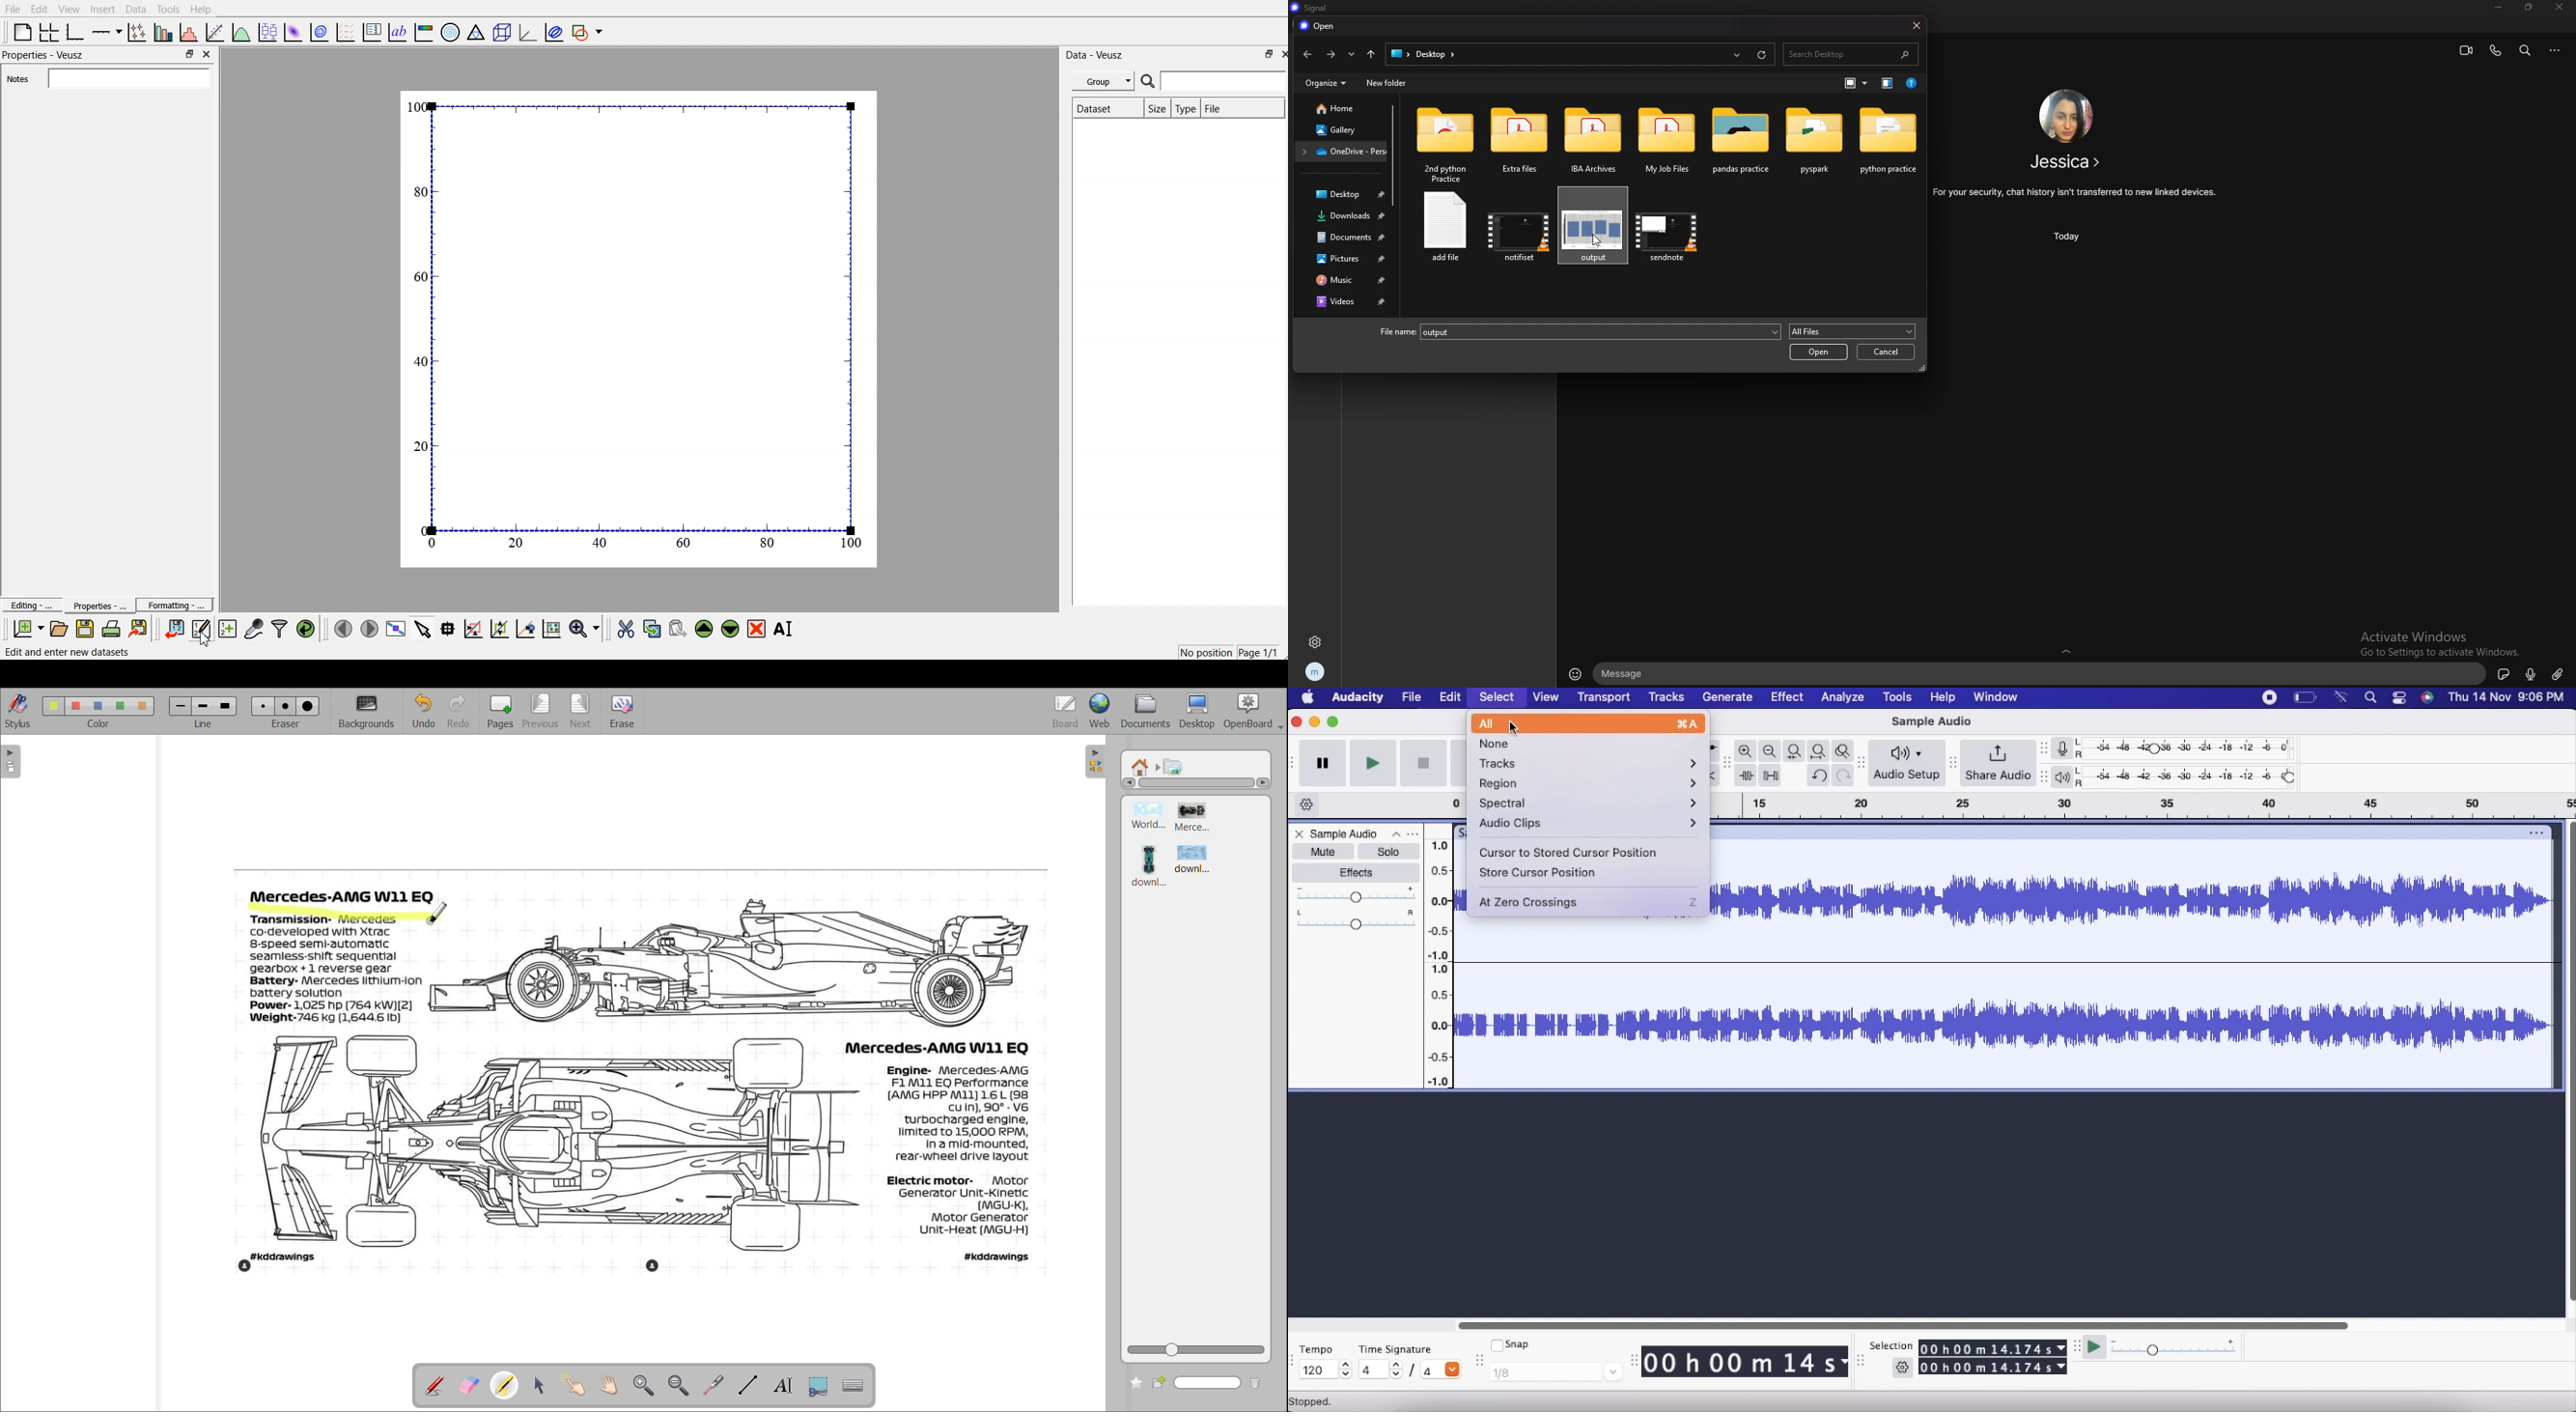  I want to click on settings, so click(1314, 643).